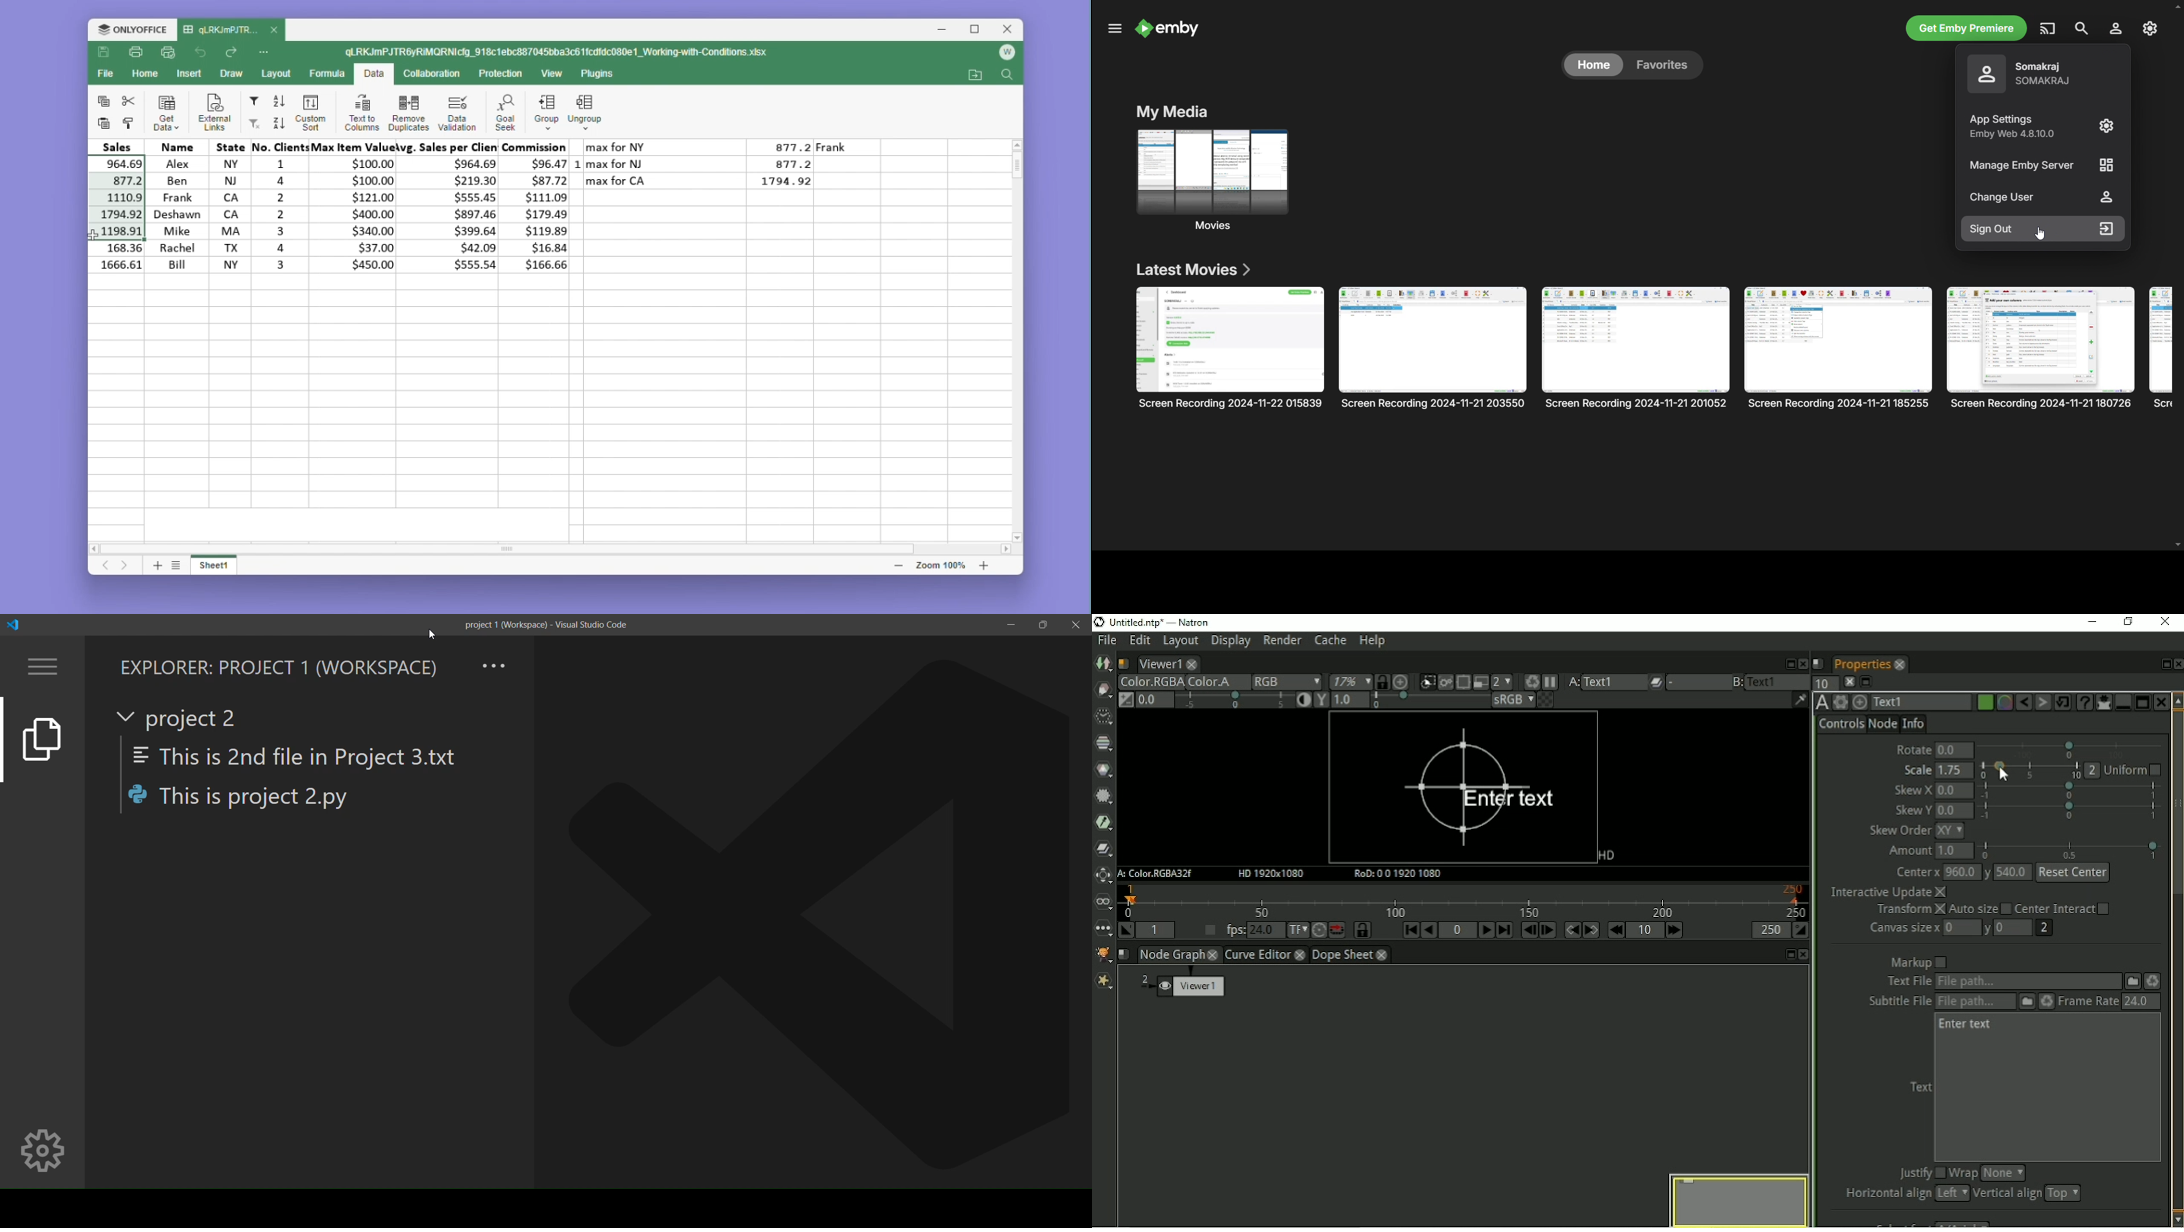 This screenshot has height=1232, width=2184. Describe the element at coordinates (108, 73) in the screenshot. I see `File` at that location.